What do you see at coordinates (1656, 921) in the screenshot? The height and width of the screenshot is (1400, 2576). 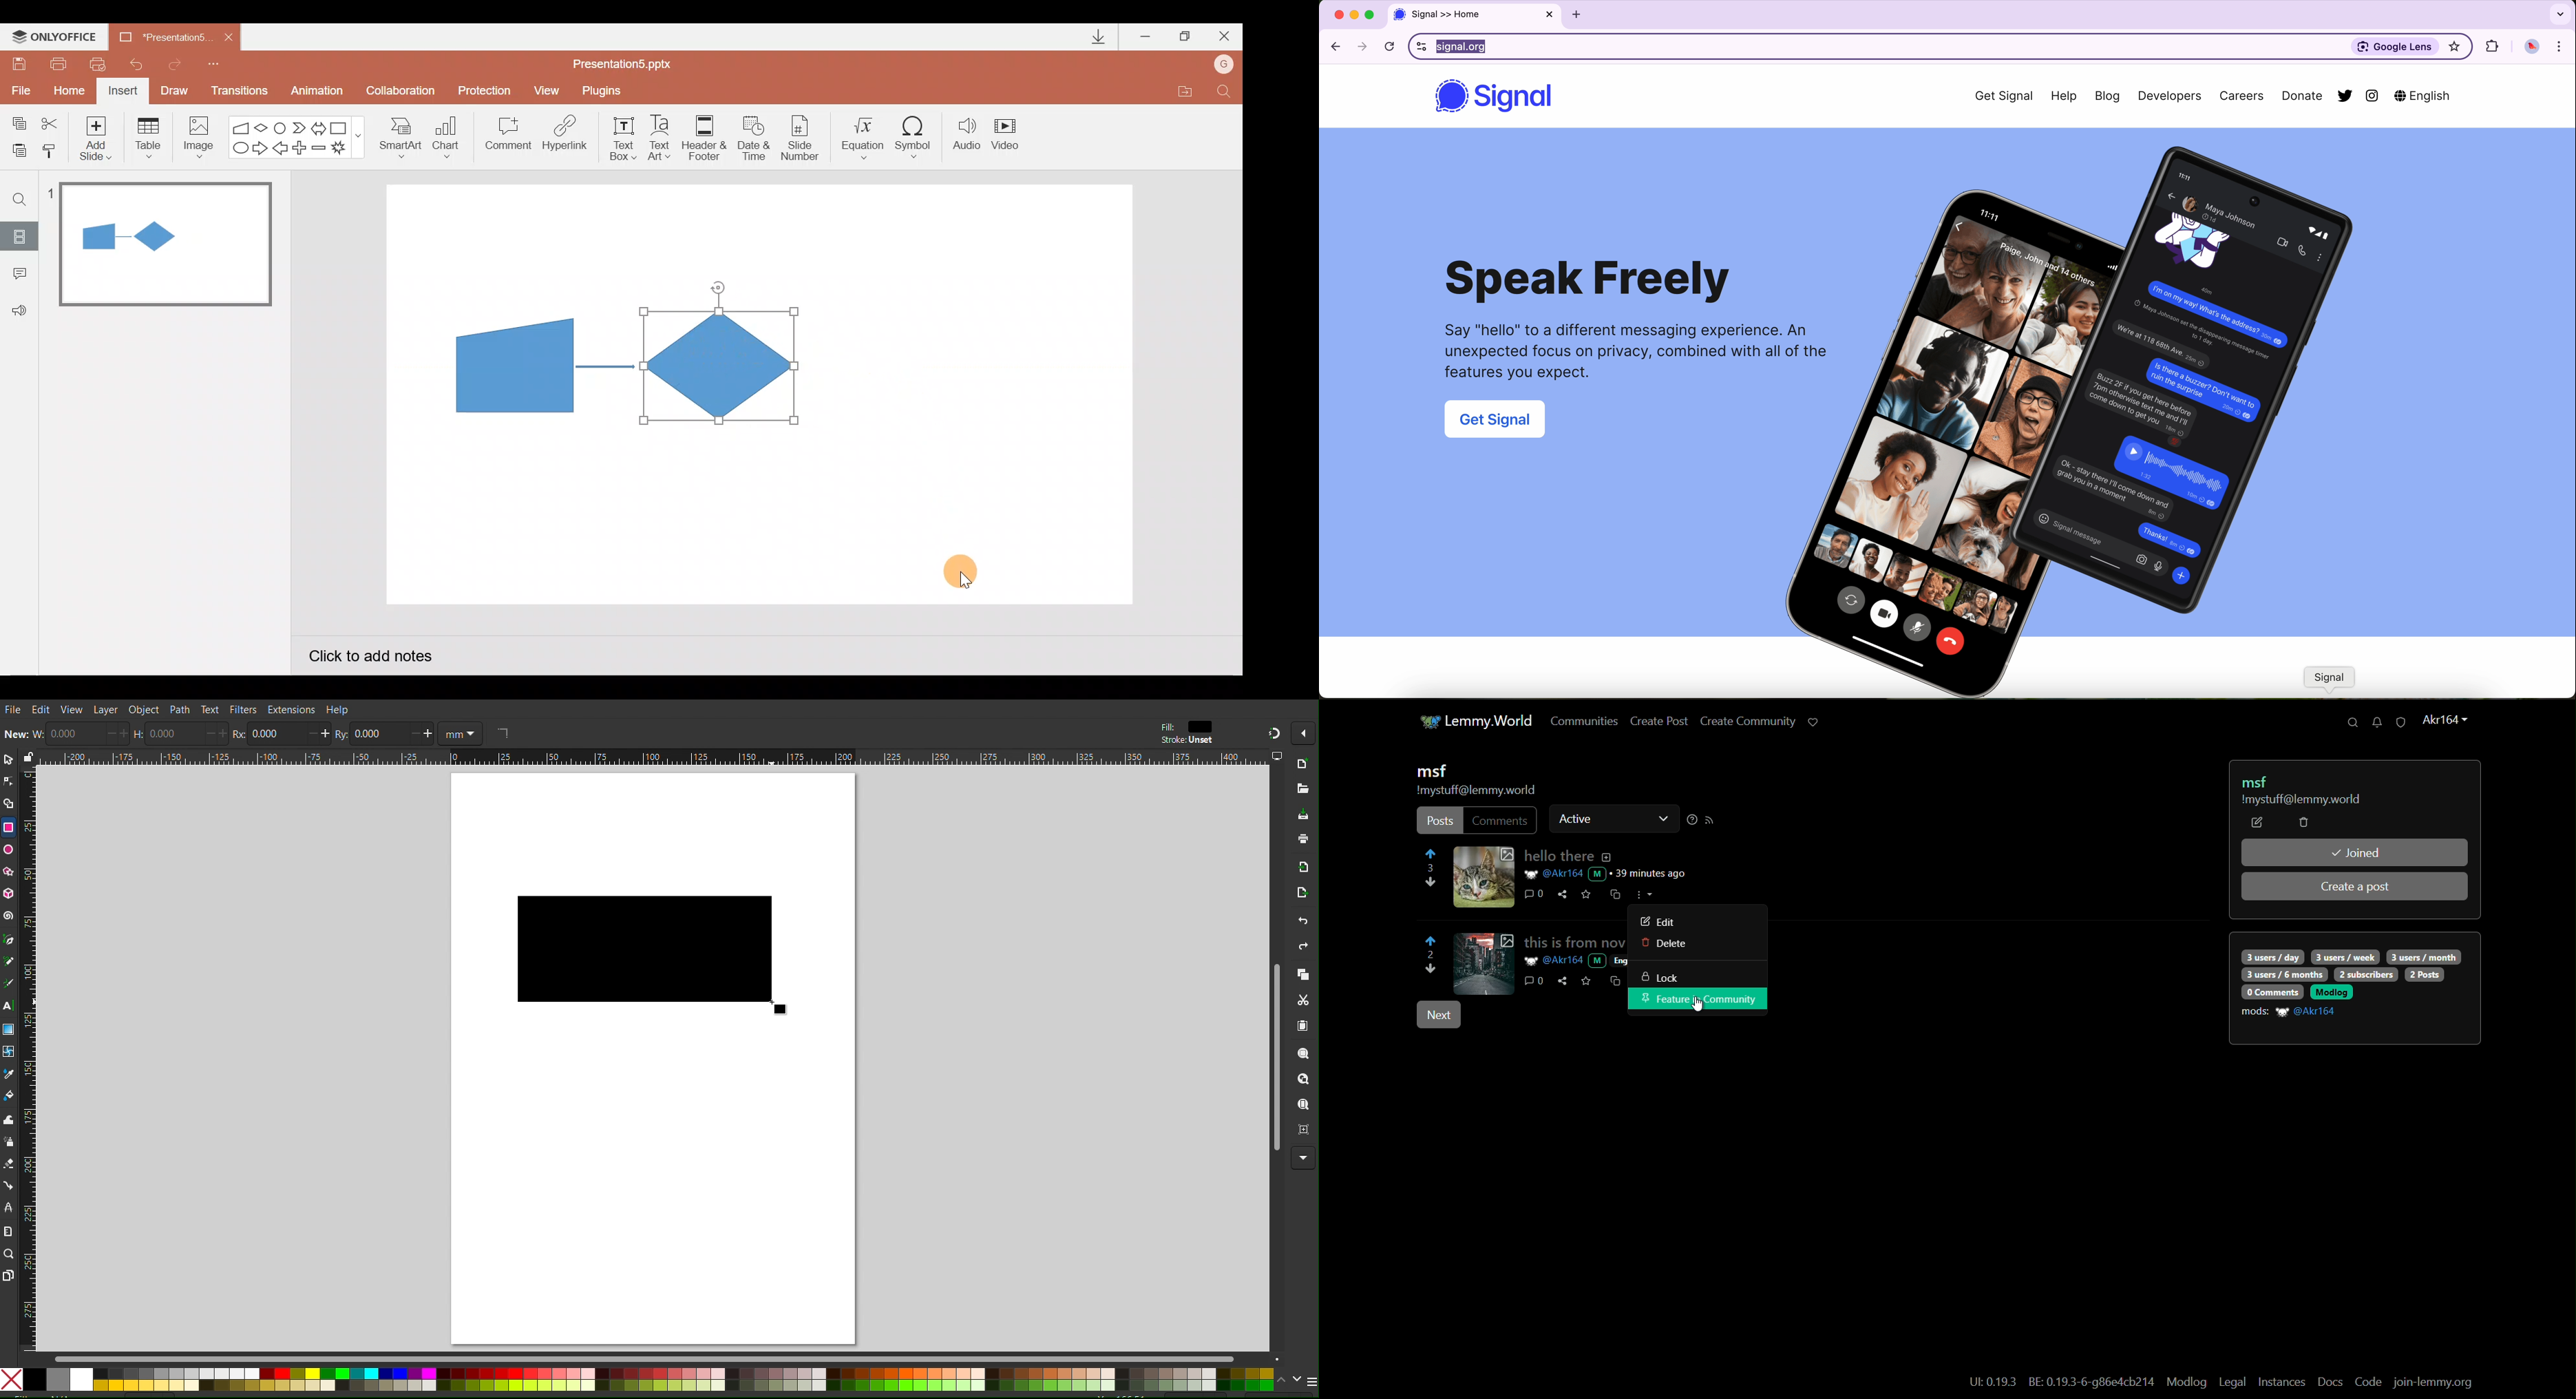 I see `edit` at bounding box center [1656, 921].